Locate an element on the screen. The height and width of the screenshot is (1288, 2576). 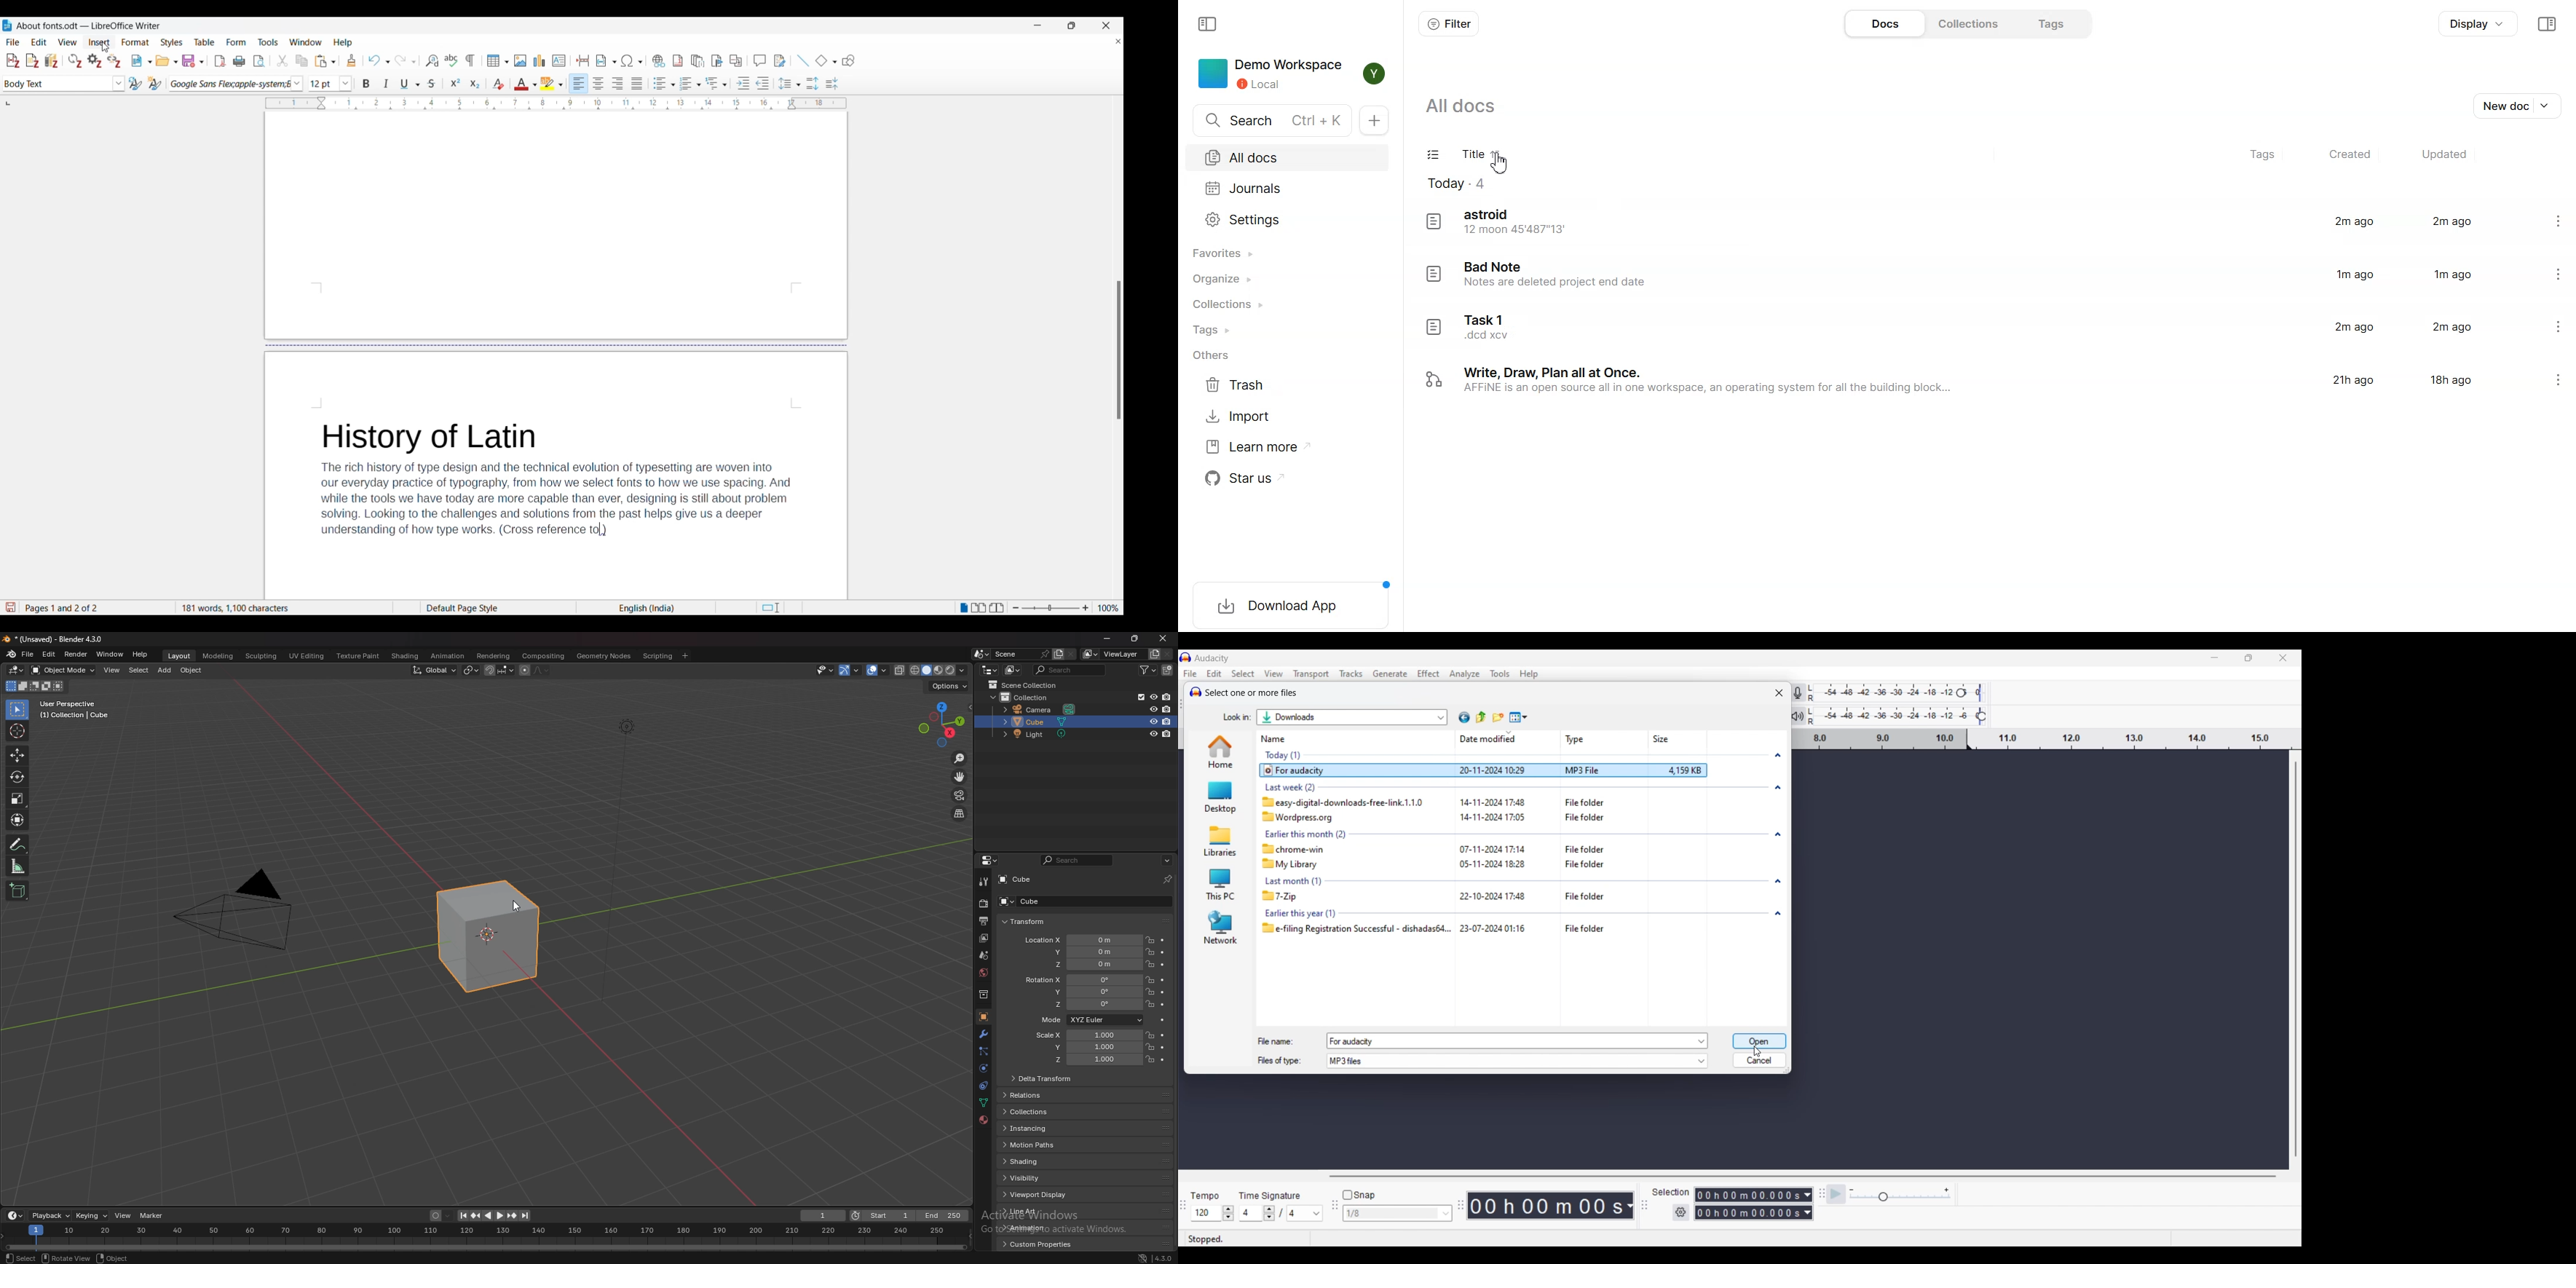
location z is located at coordinates (1090, 965).